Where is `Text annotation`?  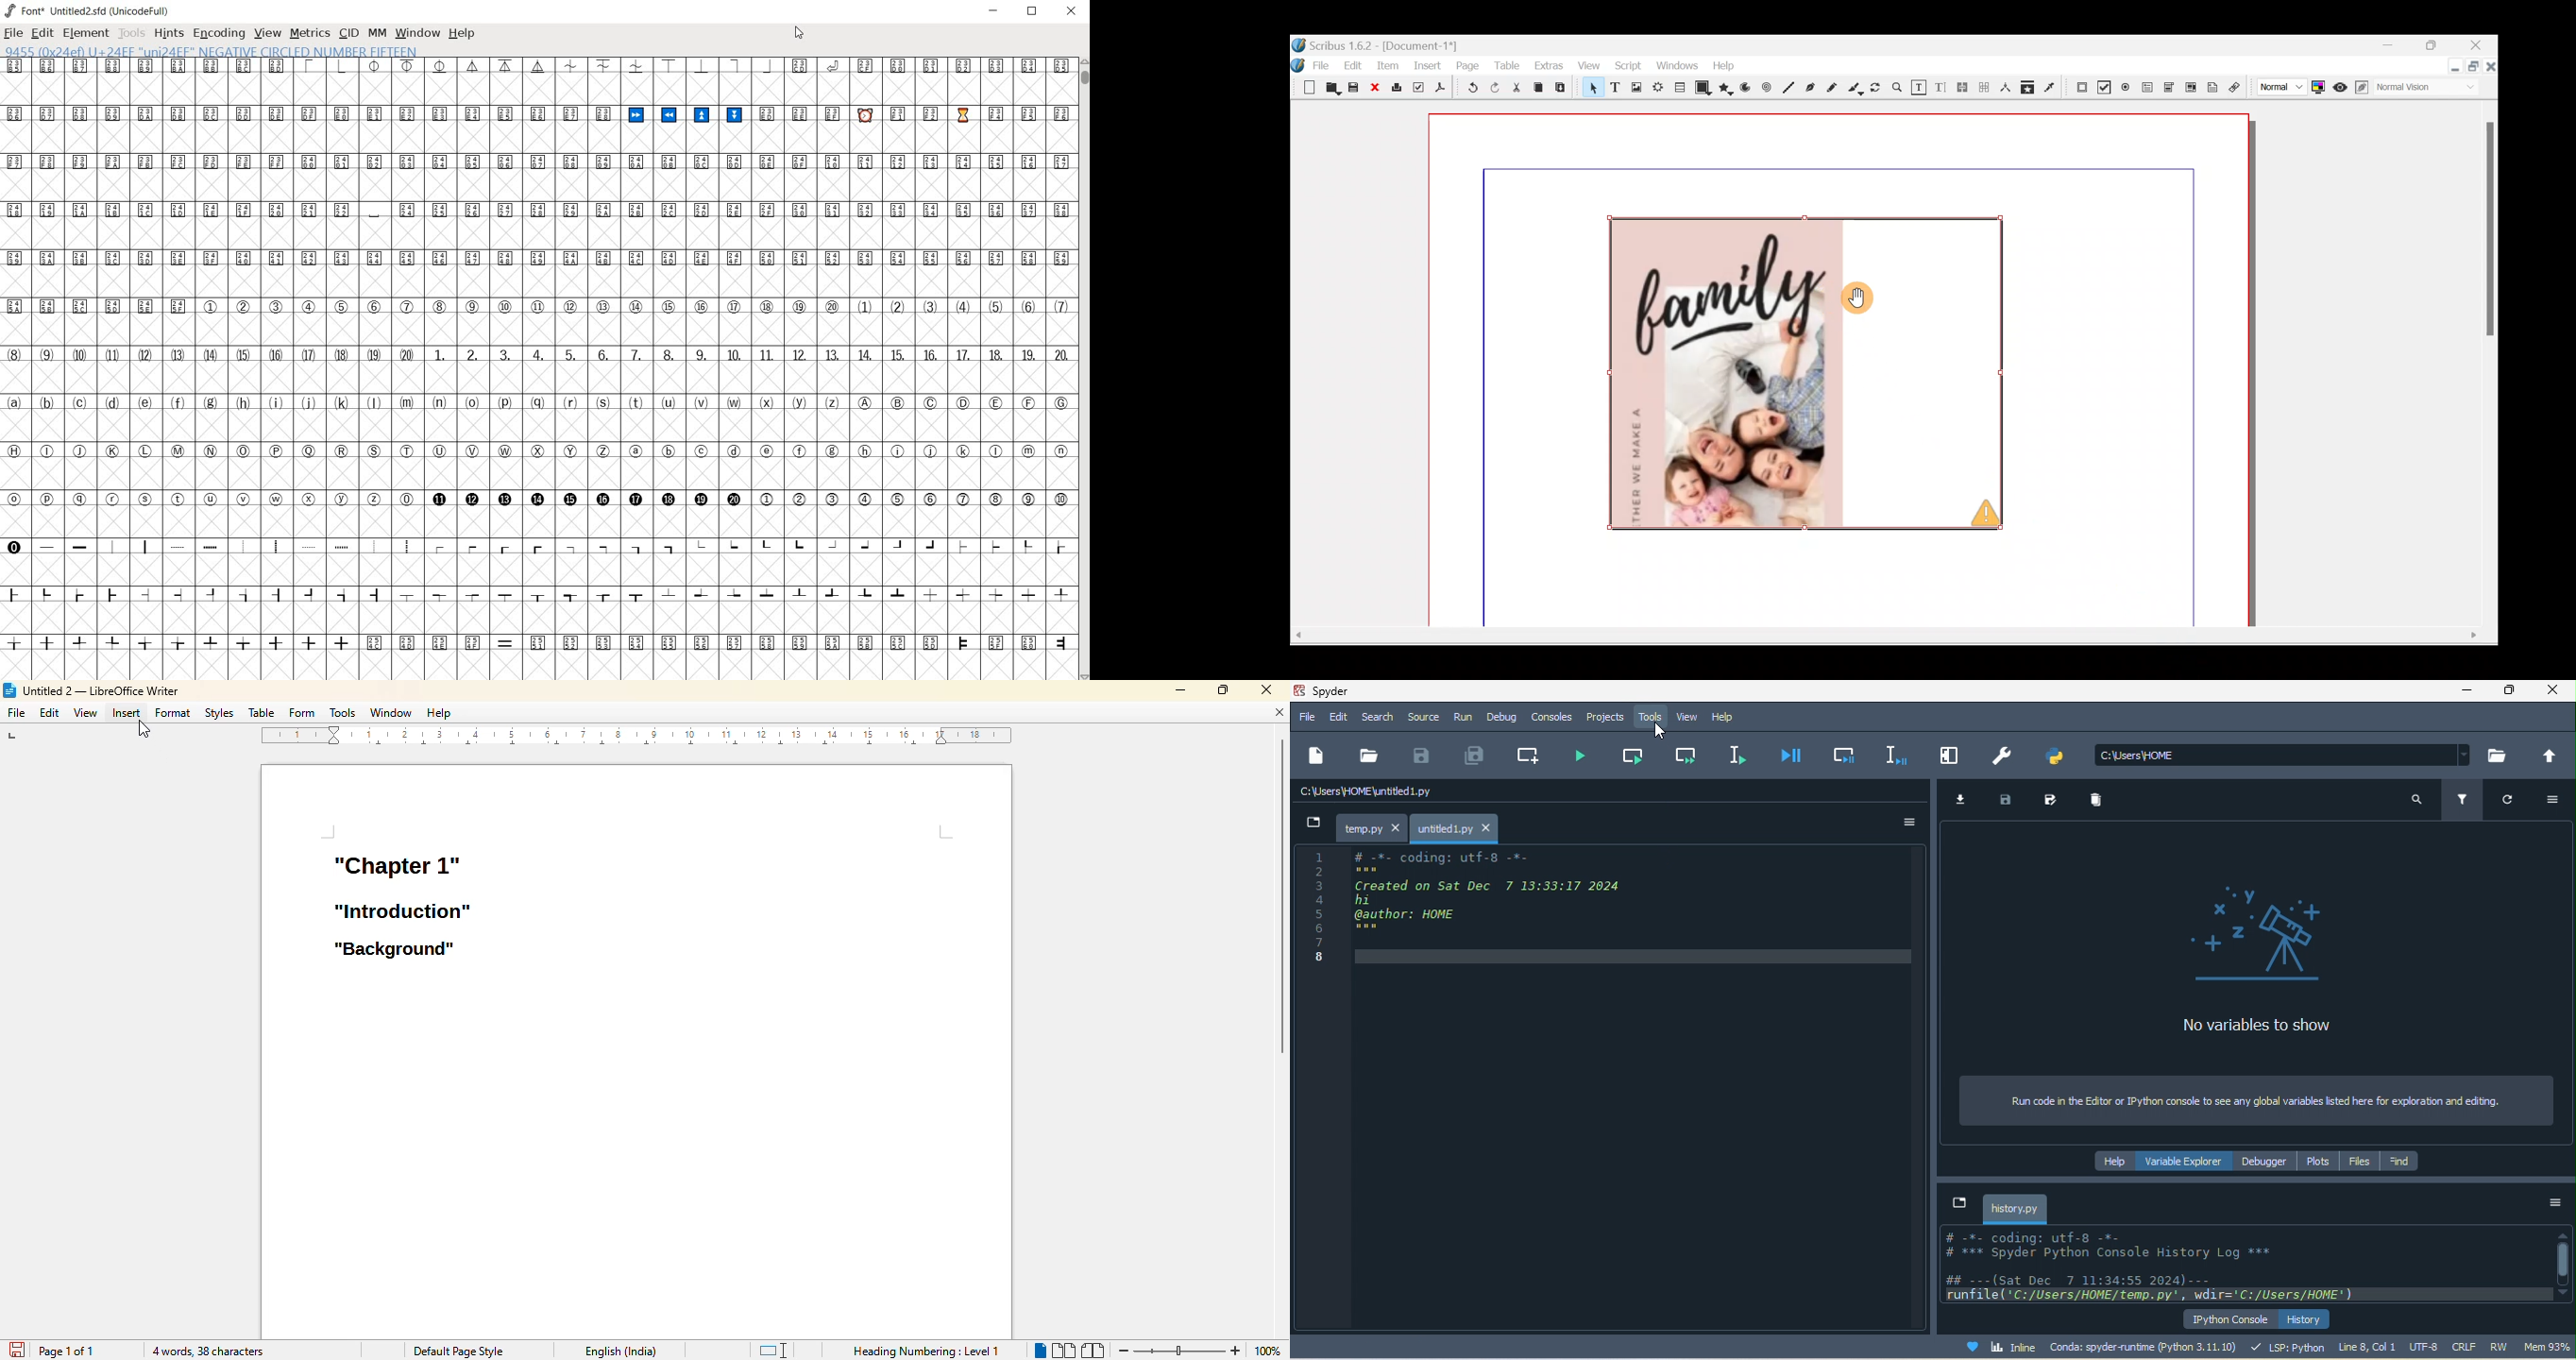 Text annotation is located at coordinates (2213, 86).